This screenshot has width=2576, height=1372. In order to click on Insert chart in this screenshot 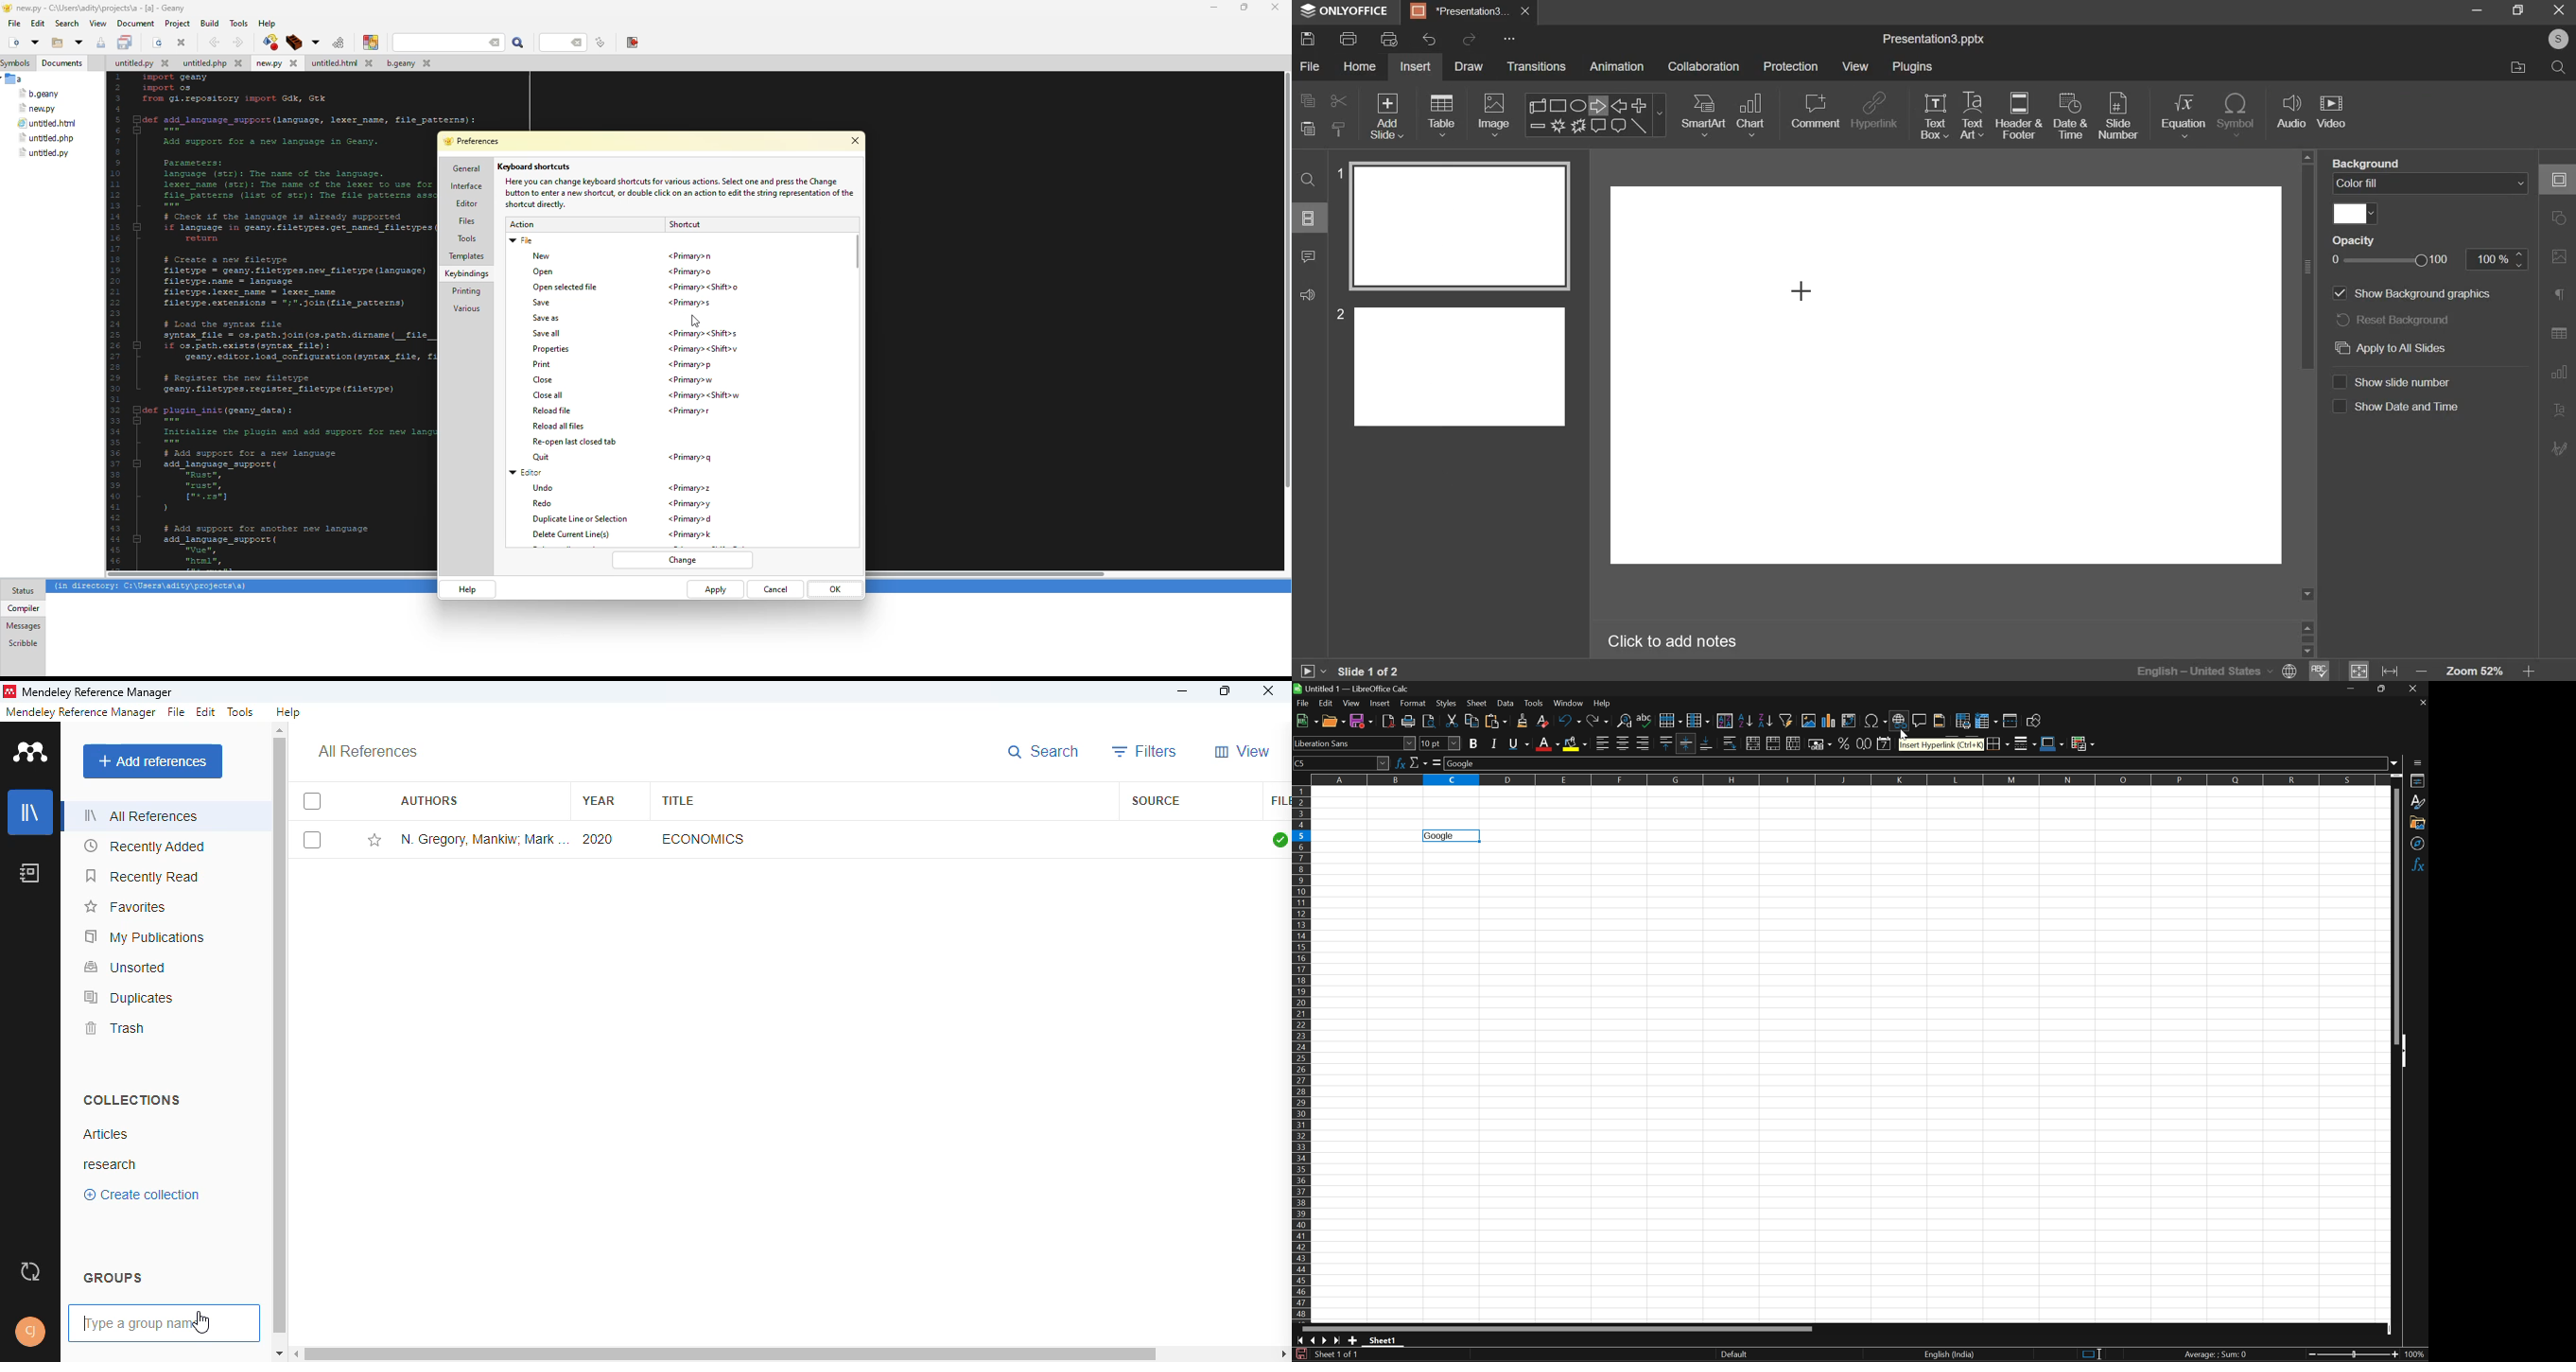, I will do `click(1827, 720)`.